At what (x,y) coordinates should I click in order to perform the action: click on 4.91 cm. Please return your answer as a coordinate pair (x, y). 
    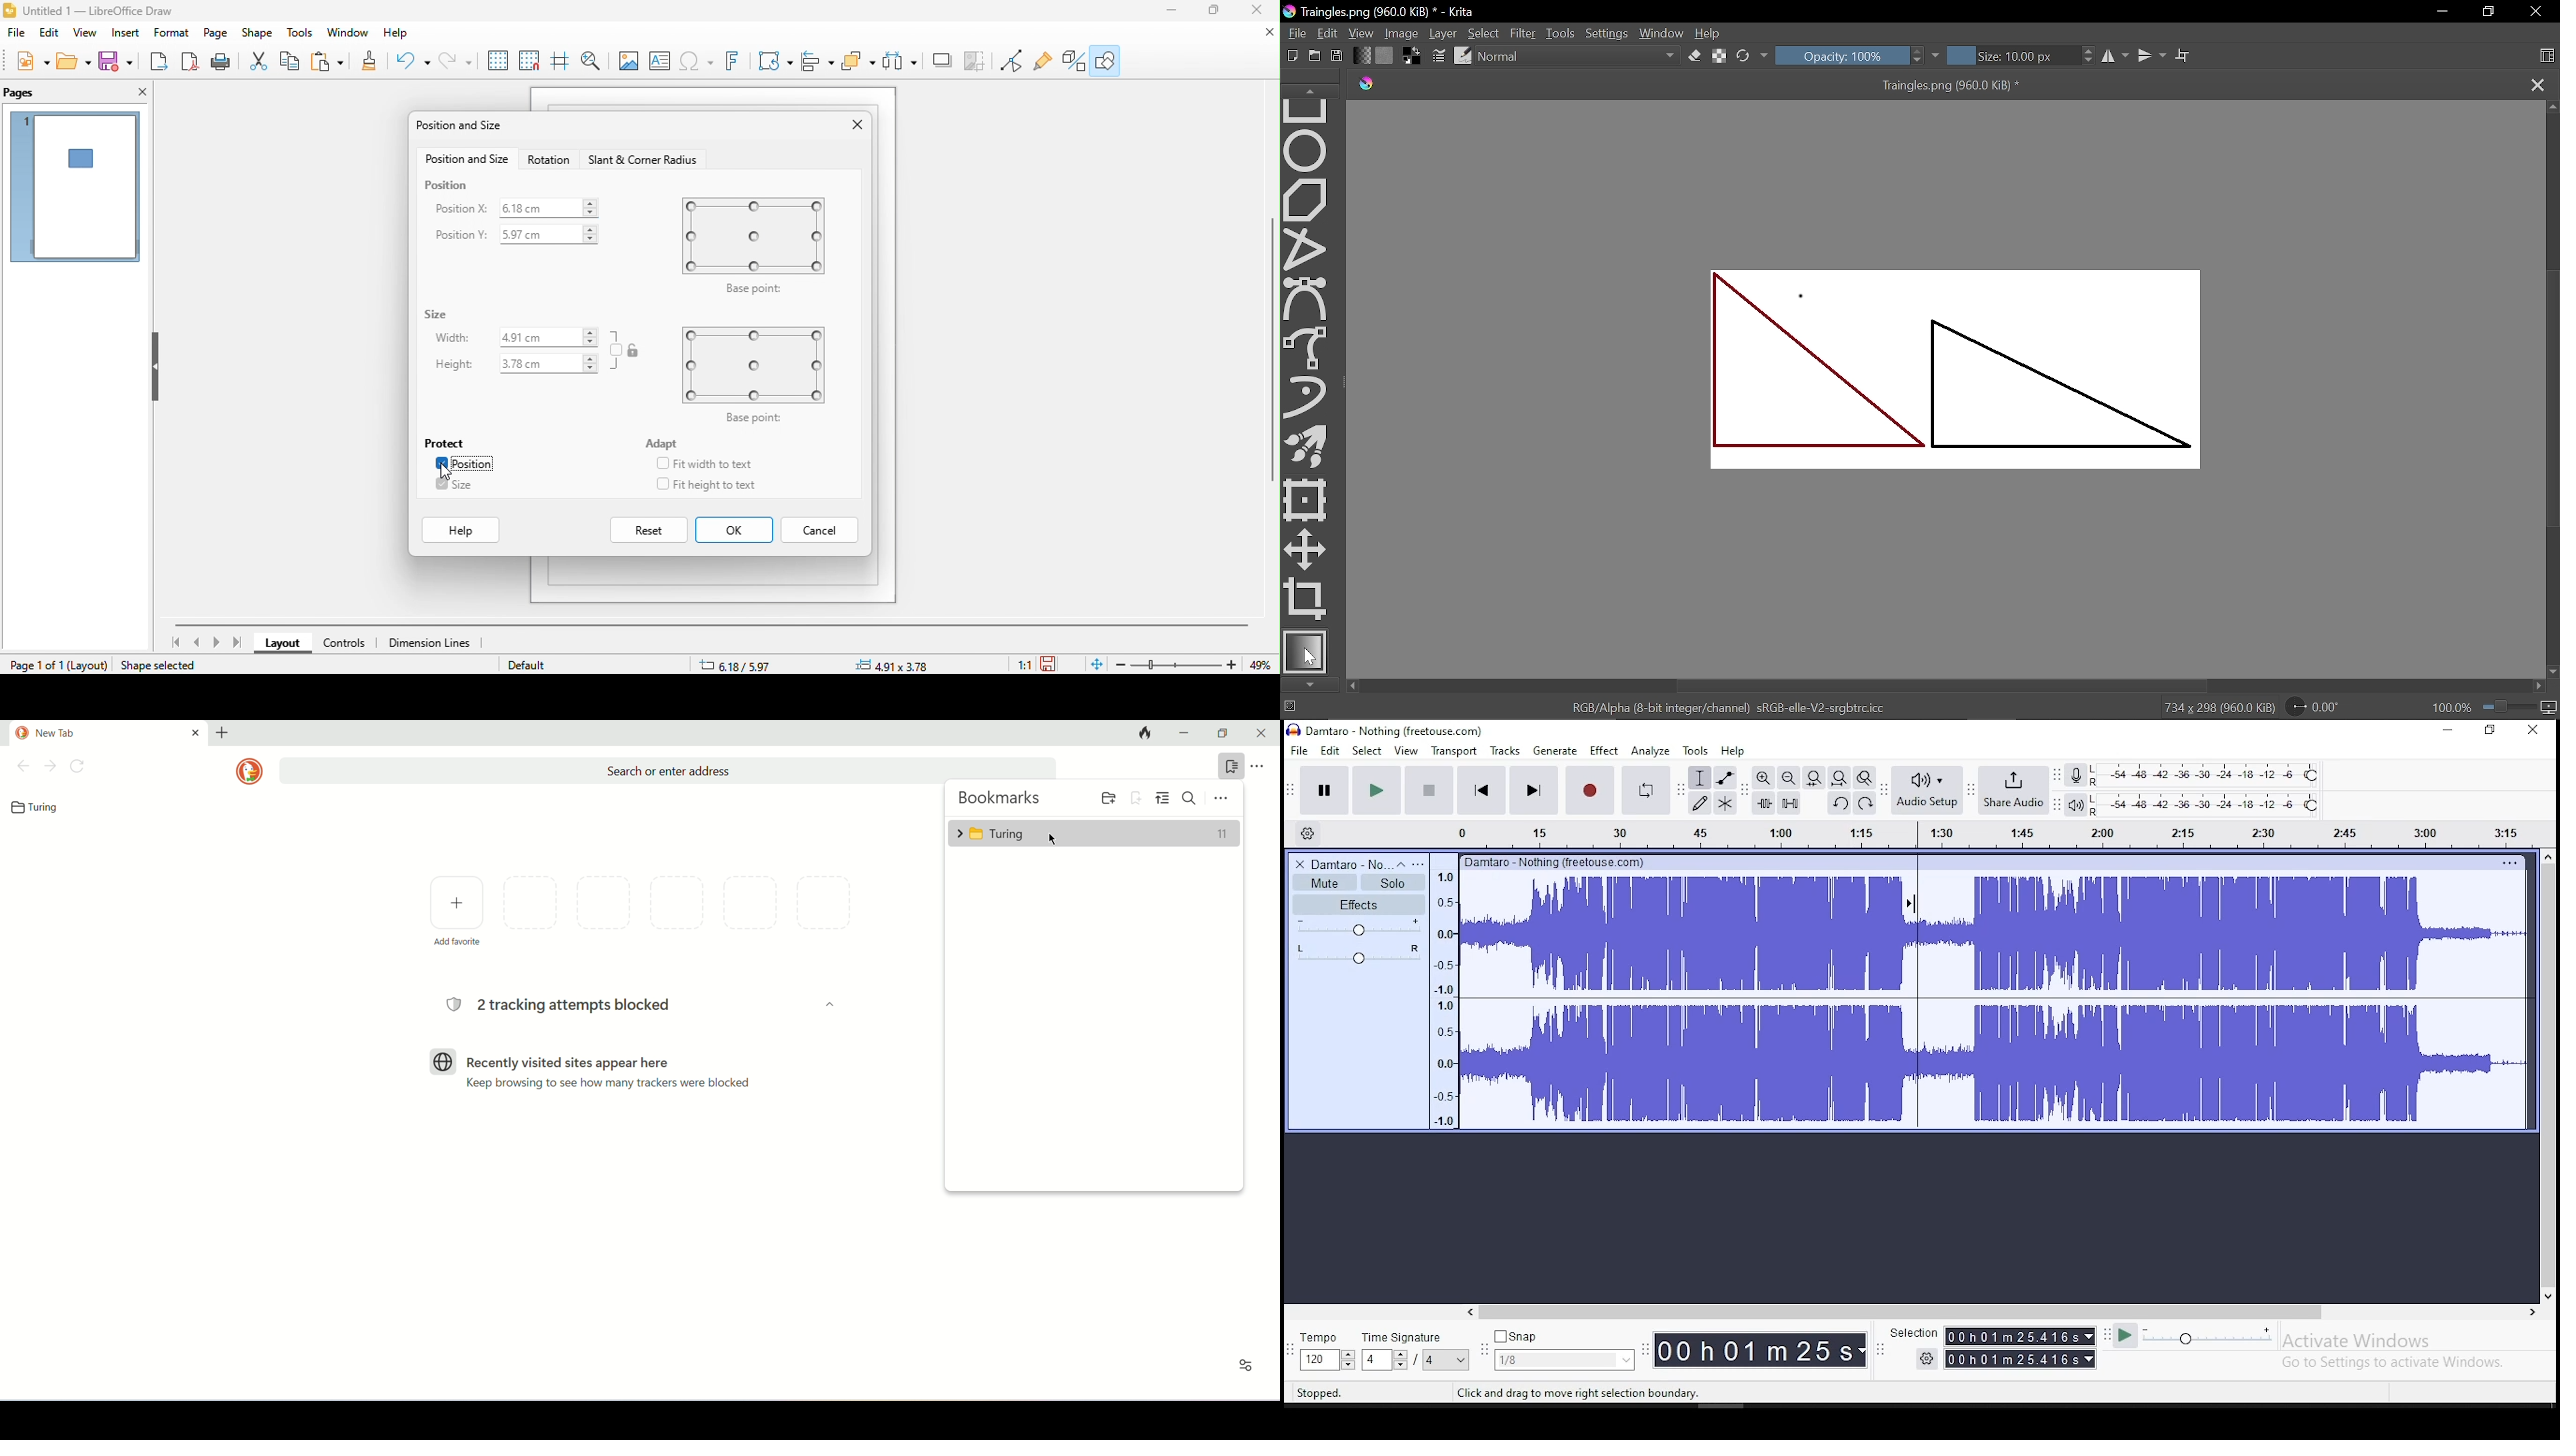
    Looking at the image, I should click on (549, 337).